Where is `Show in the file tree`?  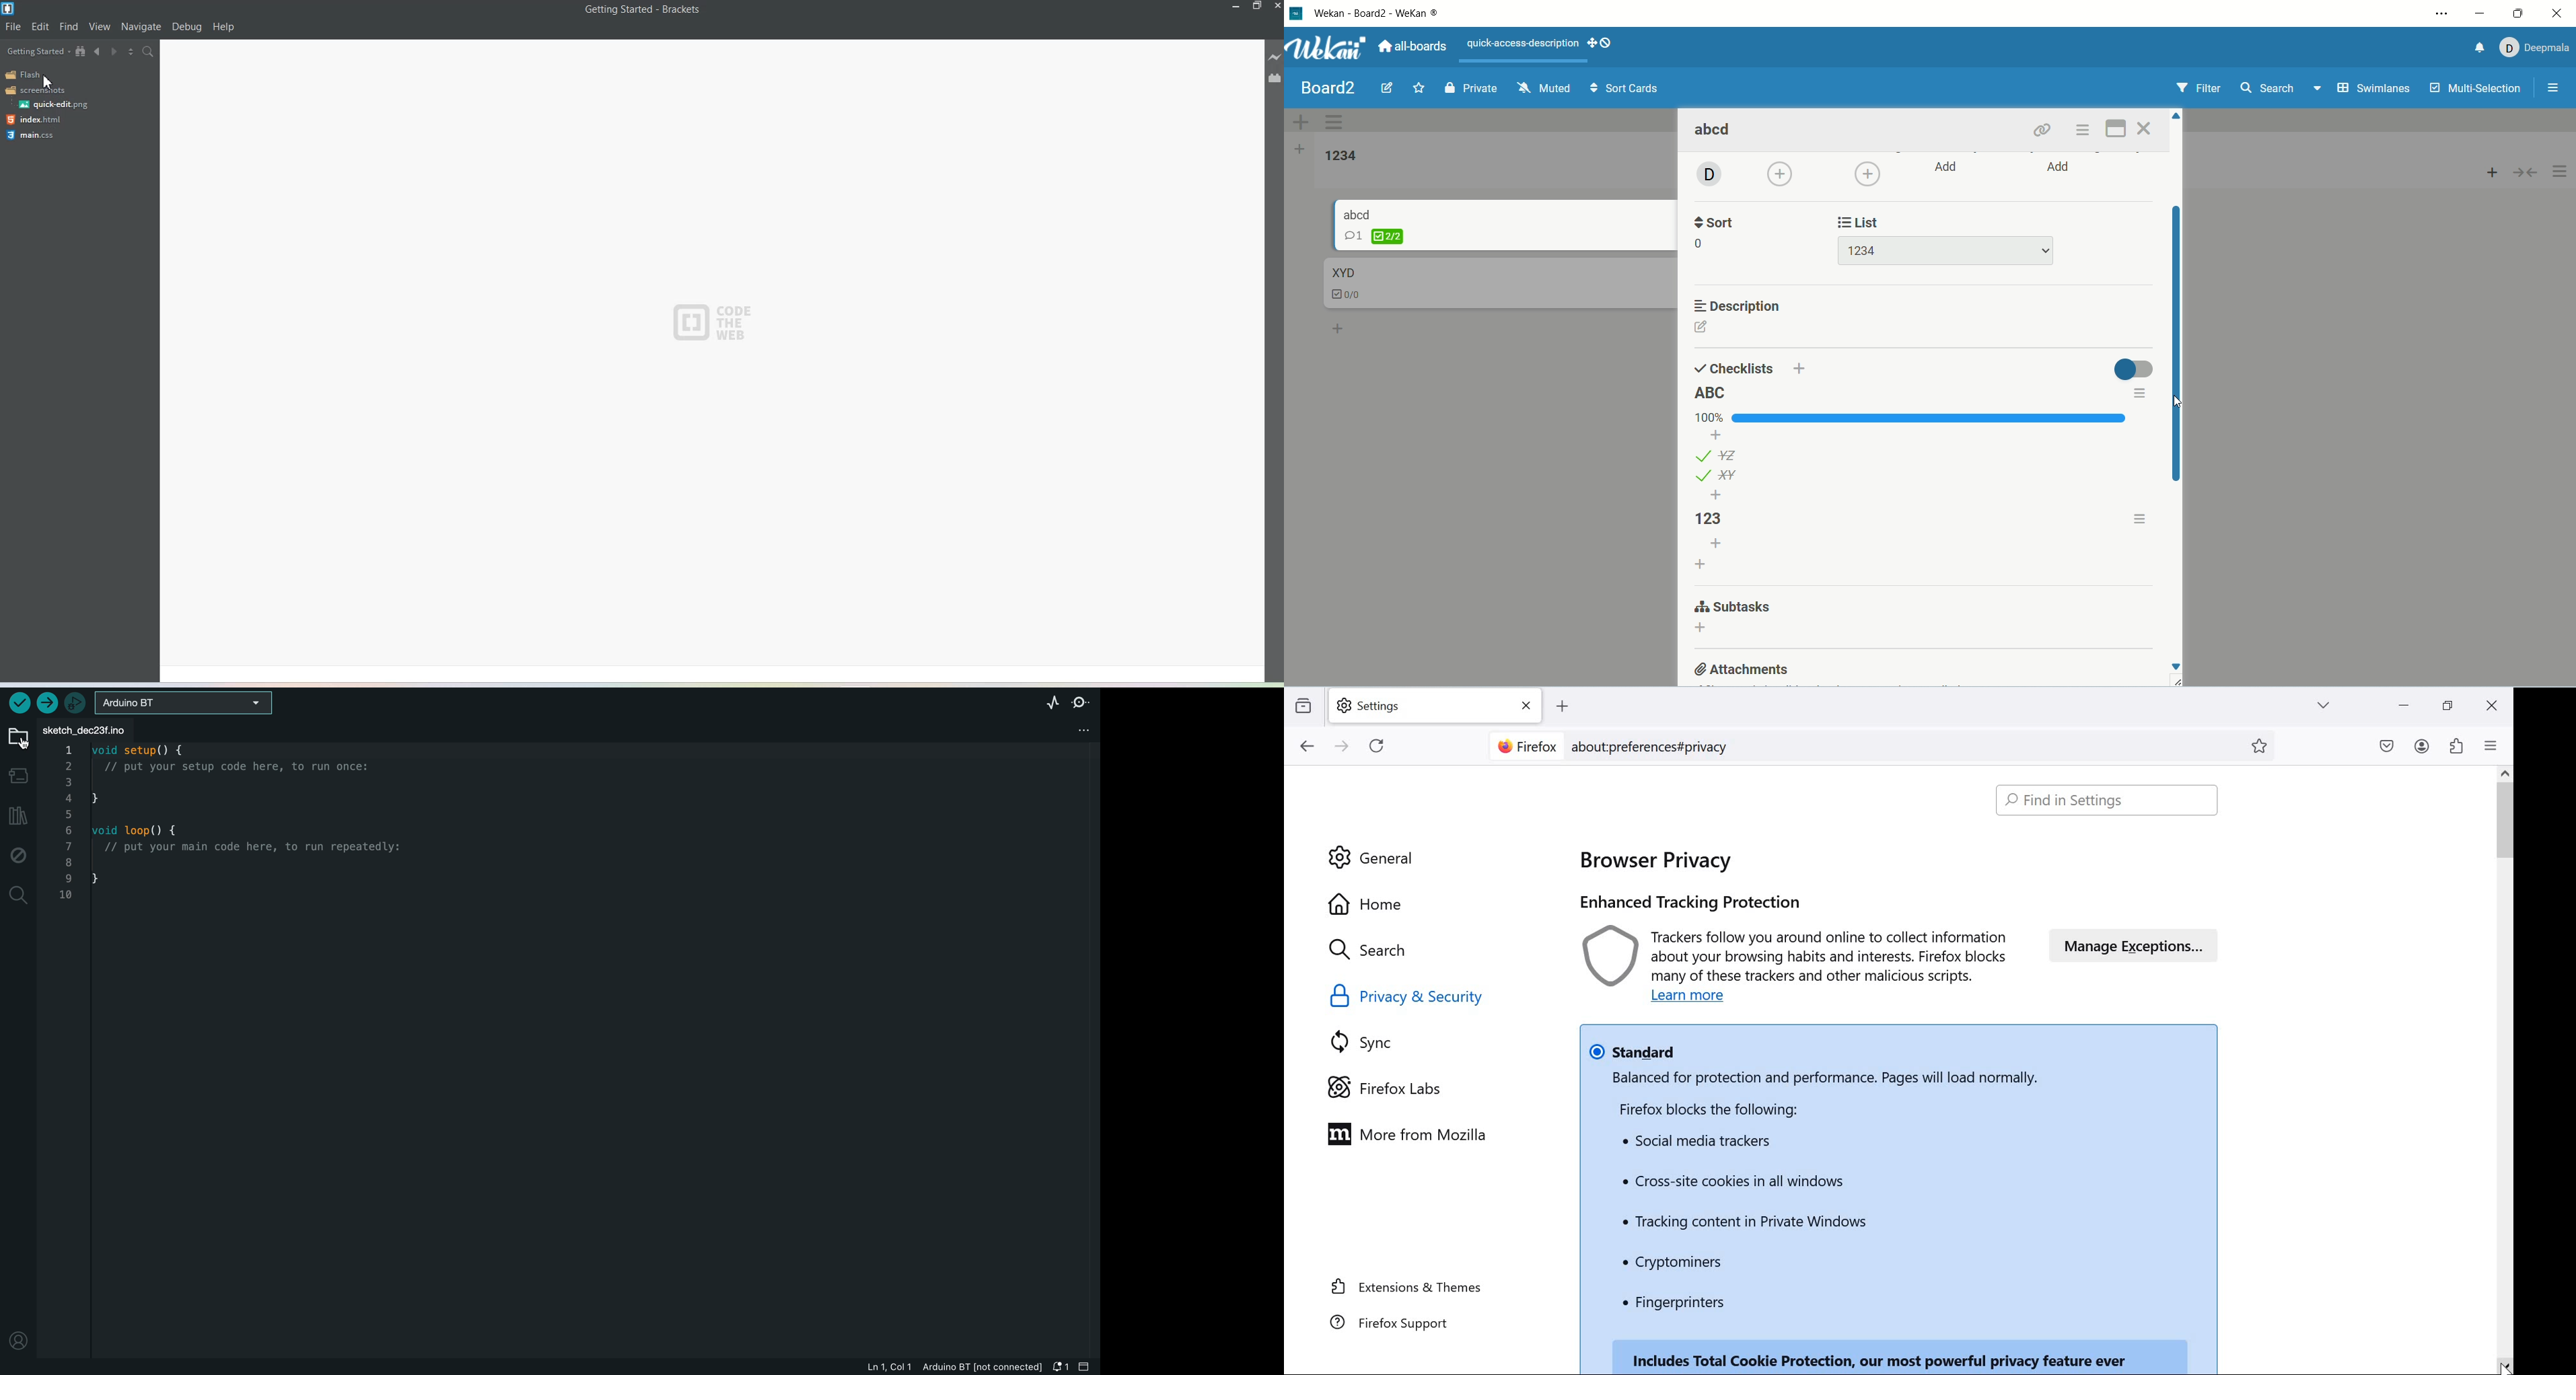
Show in the file tree is located at coordinates (81, 51).